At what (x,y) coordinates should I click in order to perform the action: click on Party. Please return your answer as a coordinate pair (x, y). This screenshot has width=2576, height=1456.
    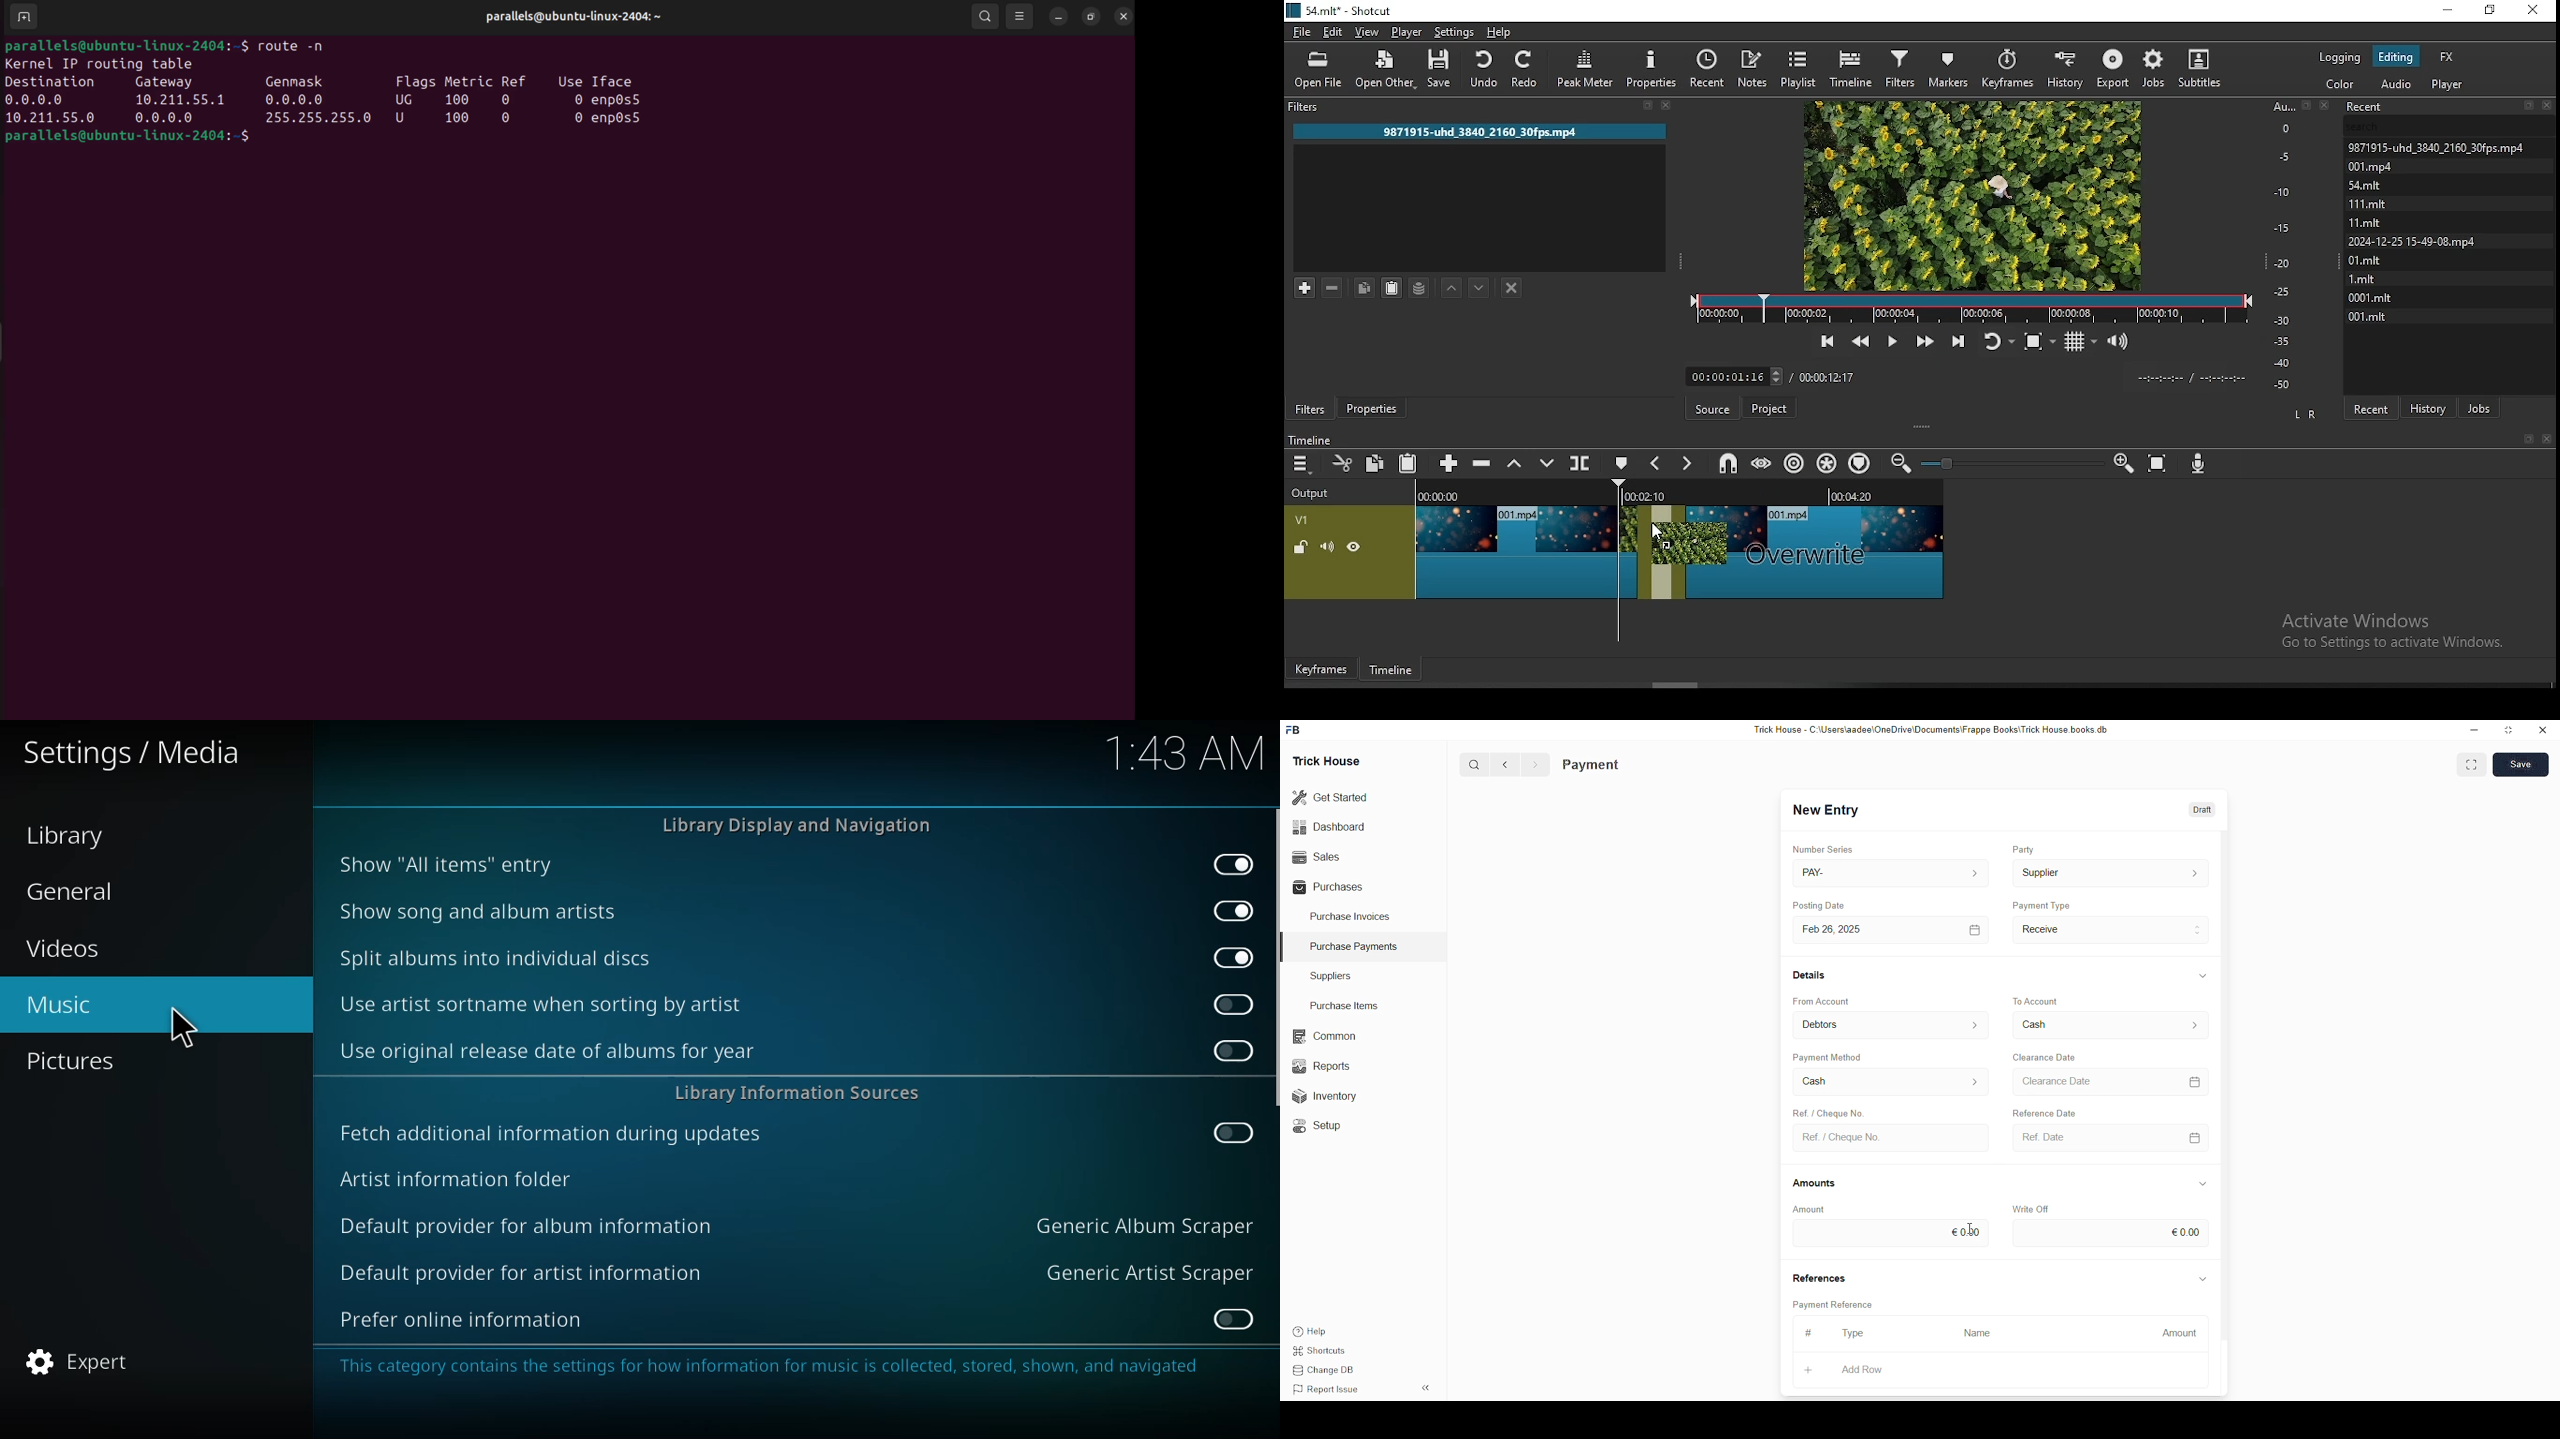
    Looking at the image, I should click on (2025, 850).